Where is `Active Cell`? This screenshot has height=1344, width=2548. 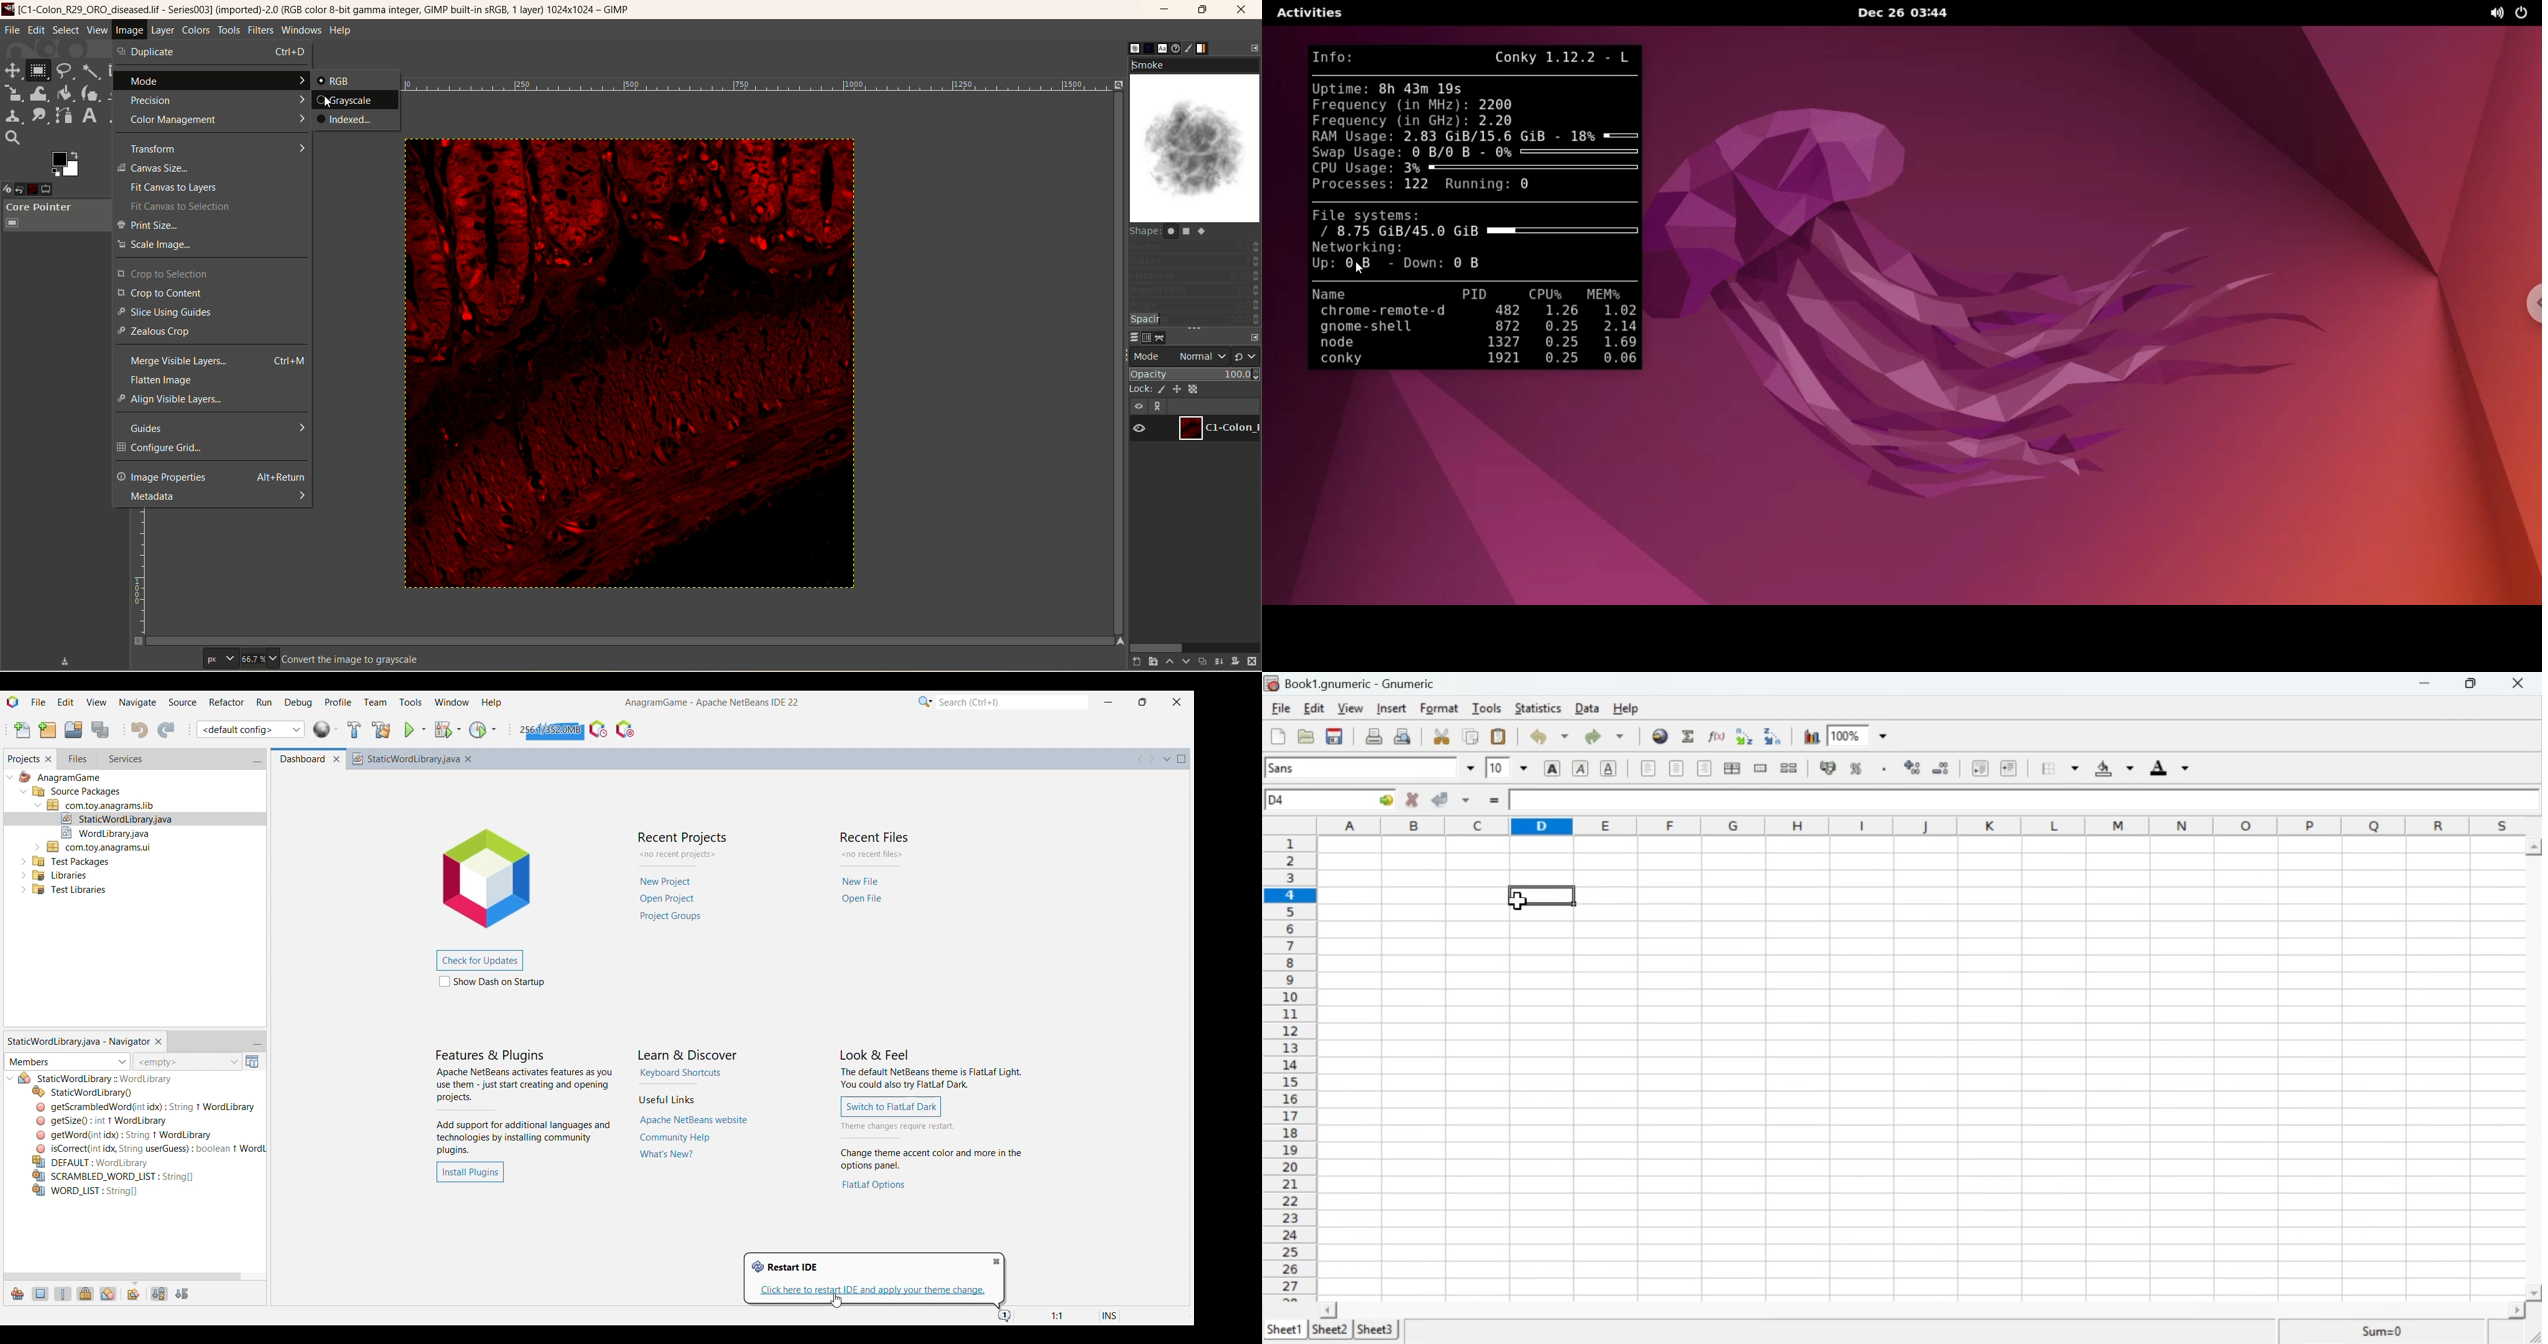
Active Cell is located at coordinates (1332, 800).